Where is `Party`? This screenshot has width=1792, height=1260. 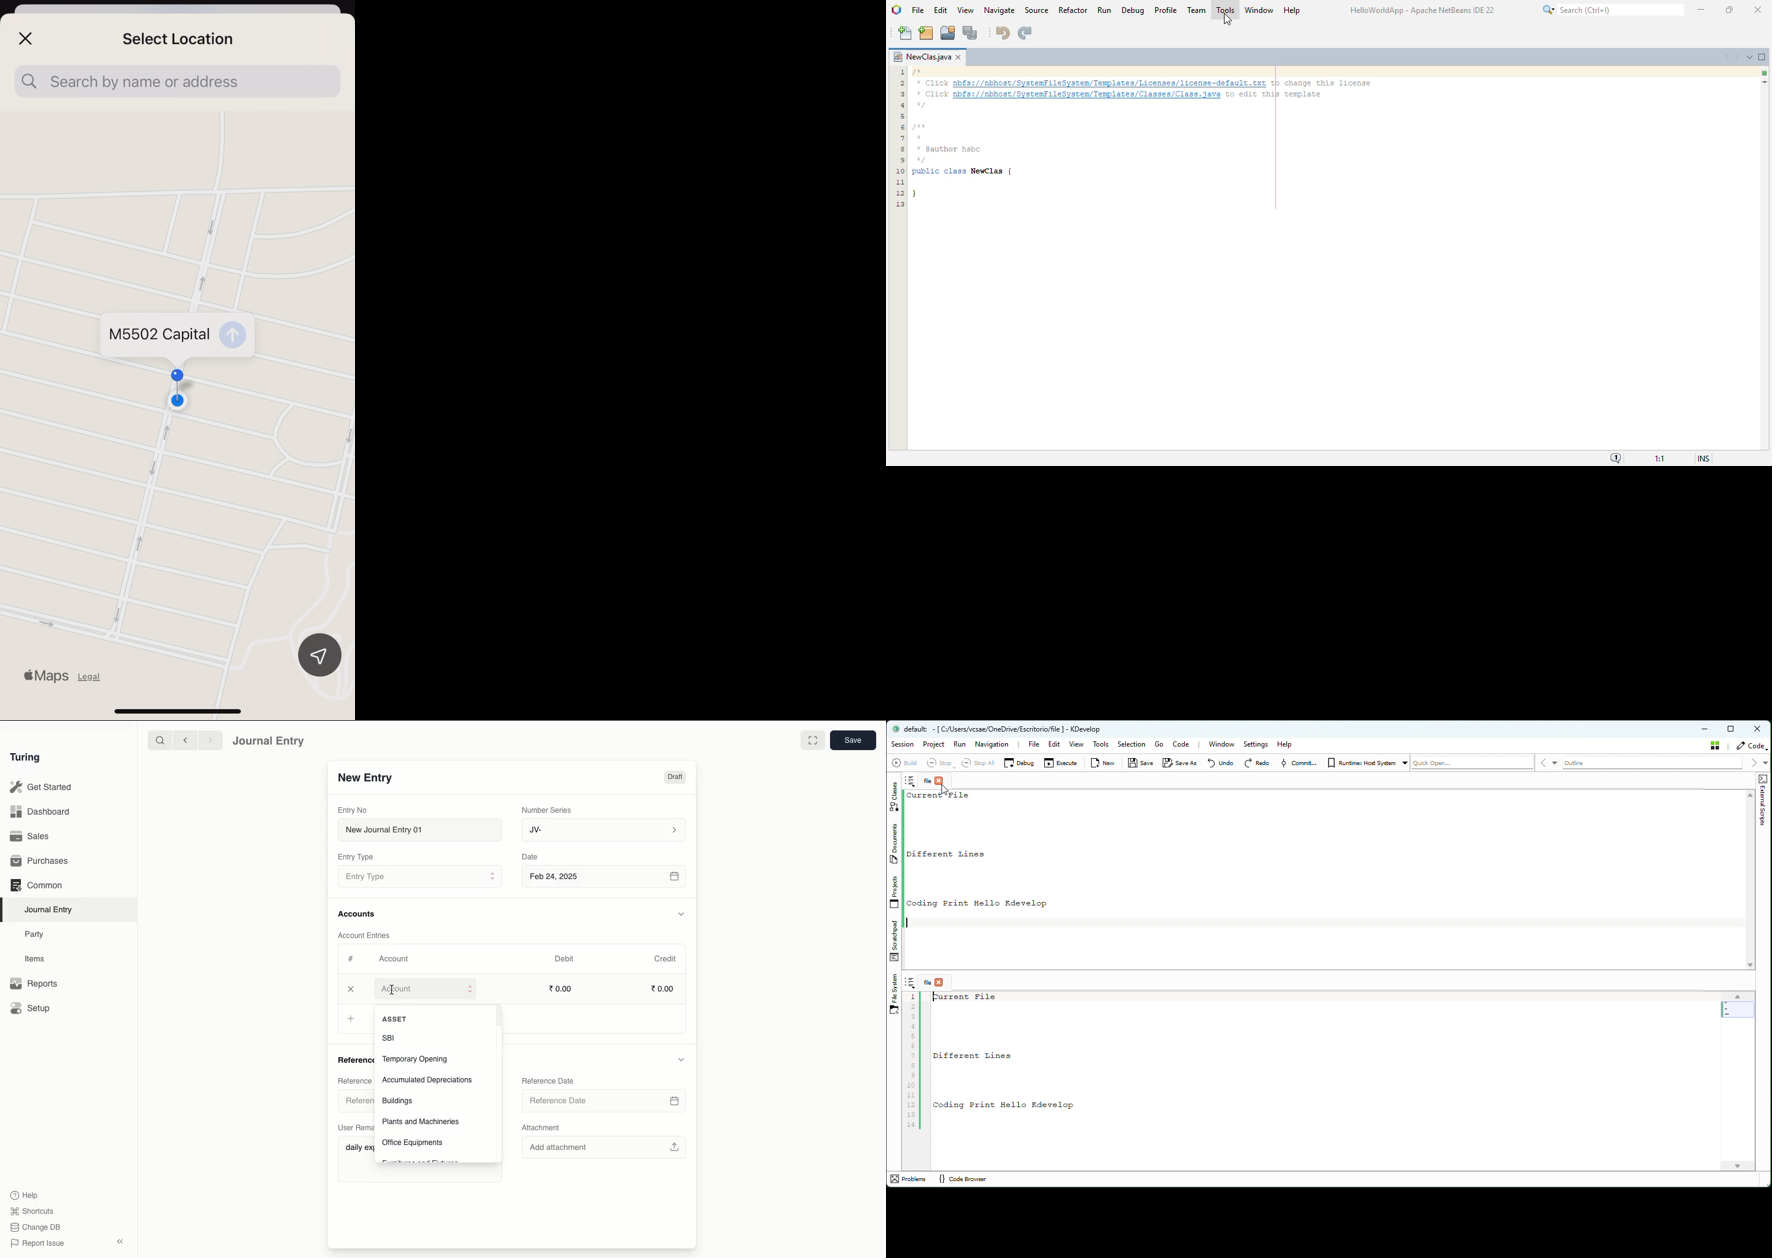
Party is located at coordinates (38, 935).